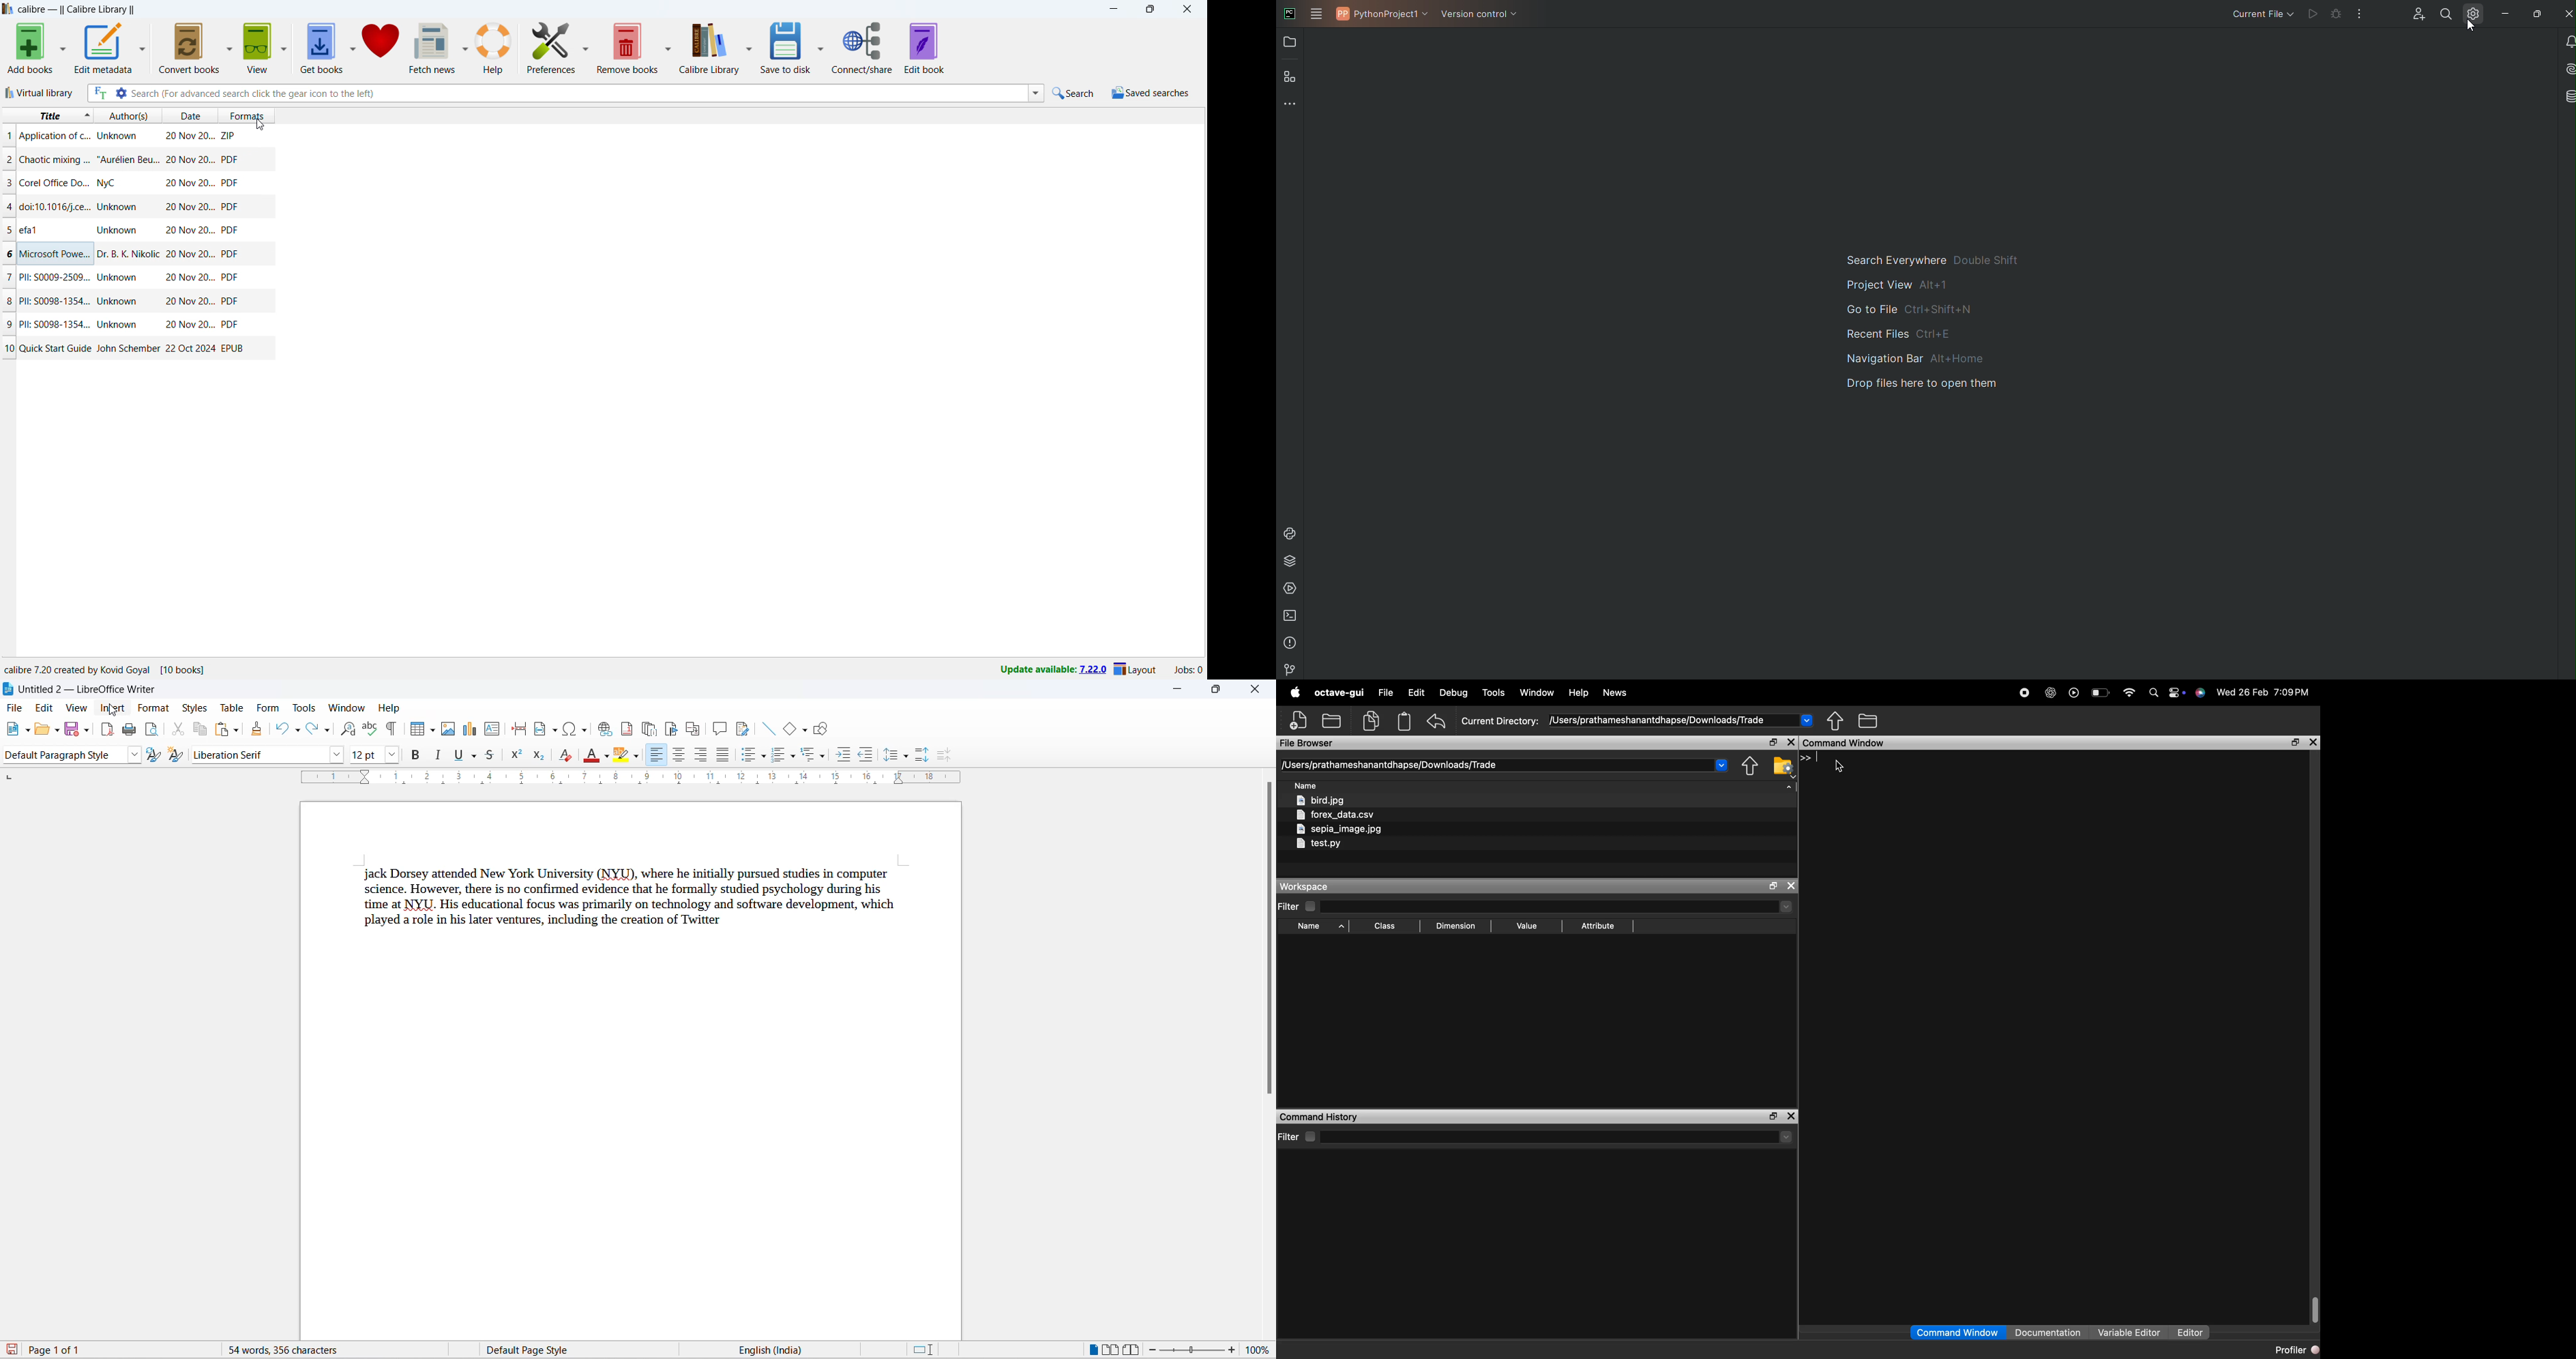  Describe the element at coordinates (121, 93) in the screenshot. I see `advanced search` at that location.